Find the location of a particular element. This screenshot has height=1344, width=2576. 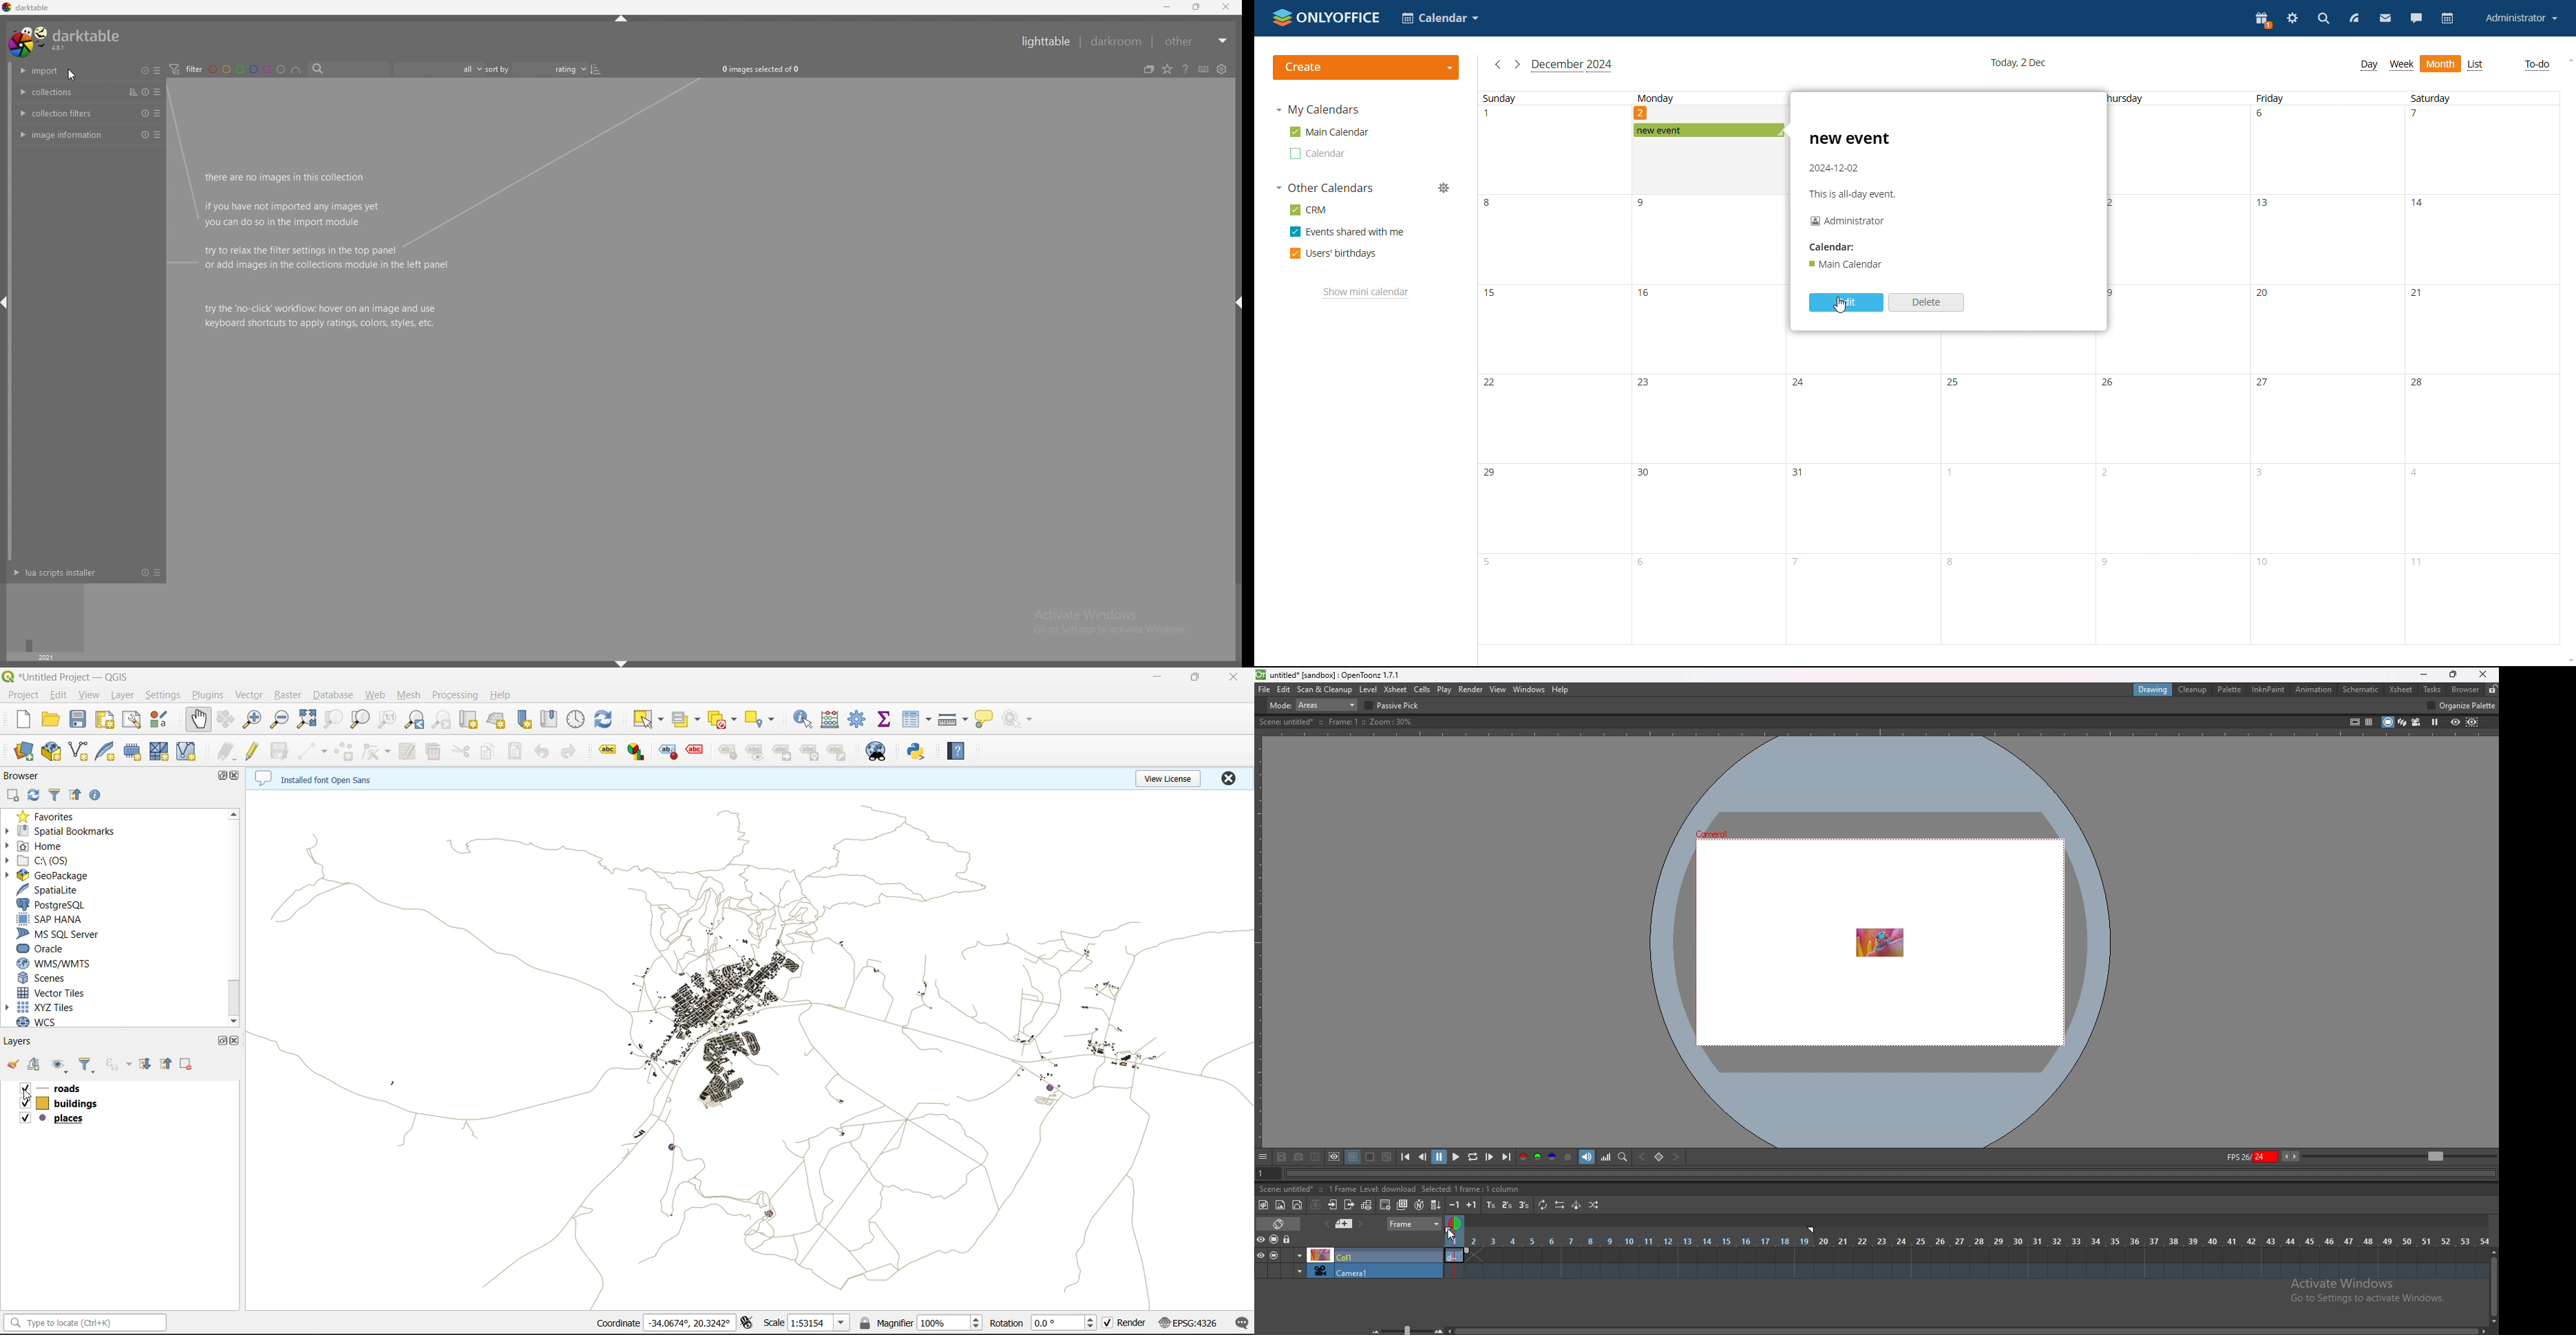

labels toolbar 7 is located at coordinates (783, 754).